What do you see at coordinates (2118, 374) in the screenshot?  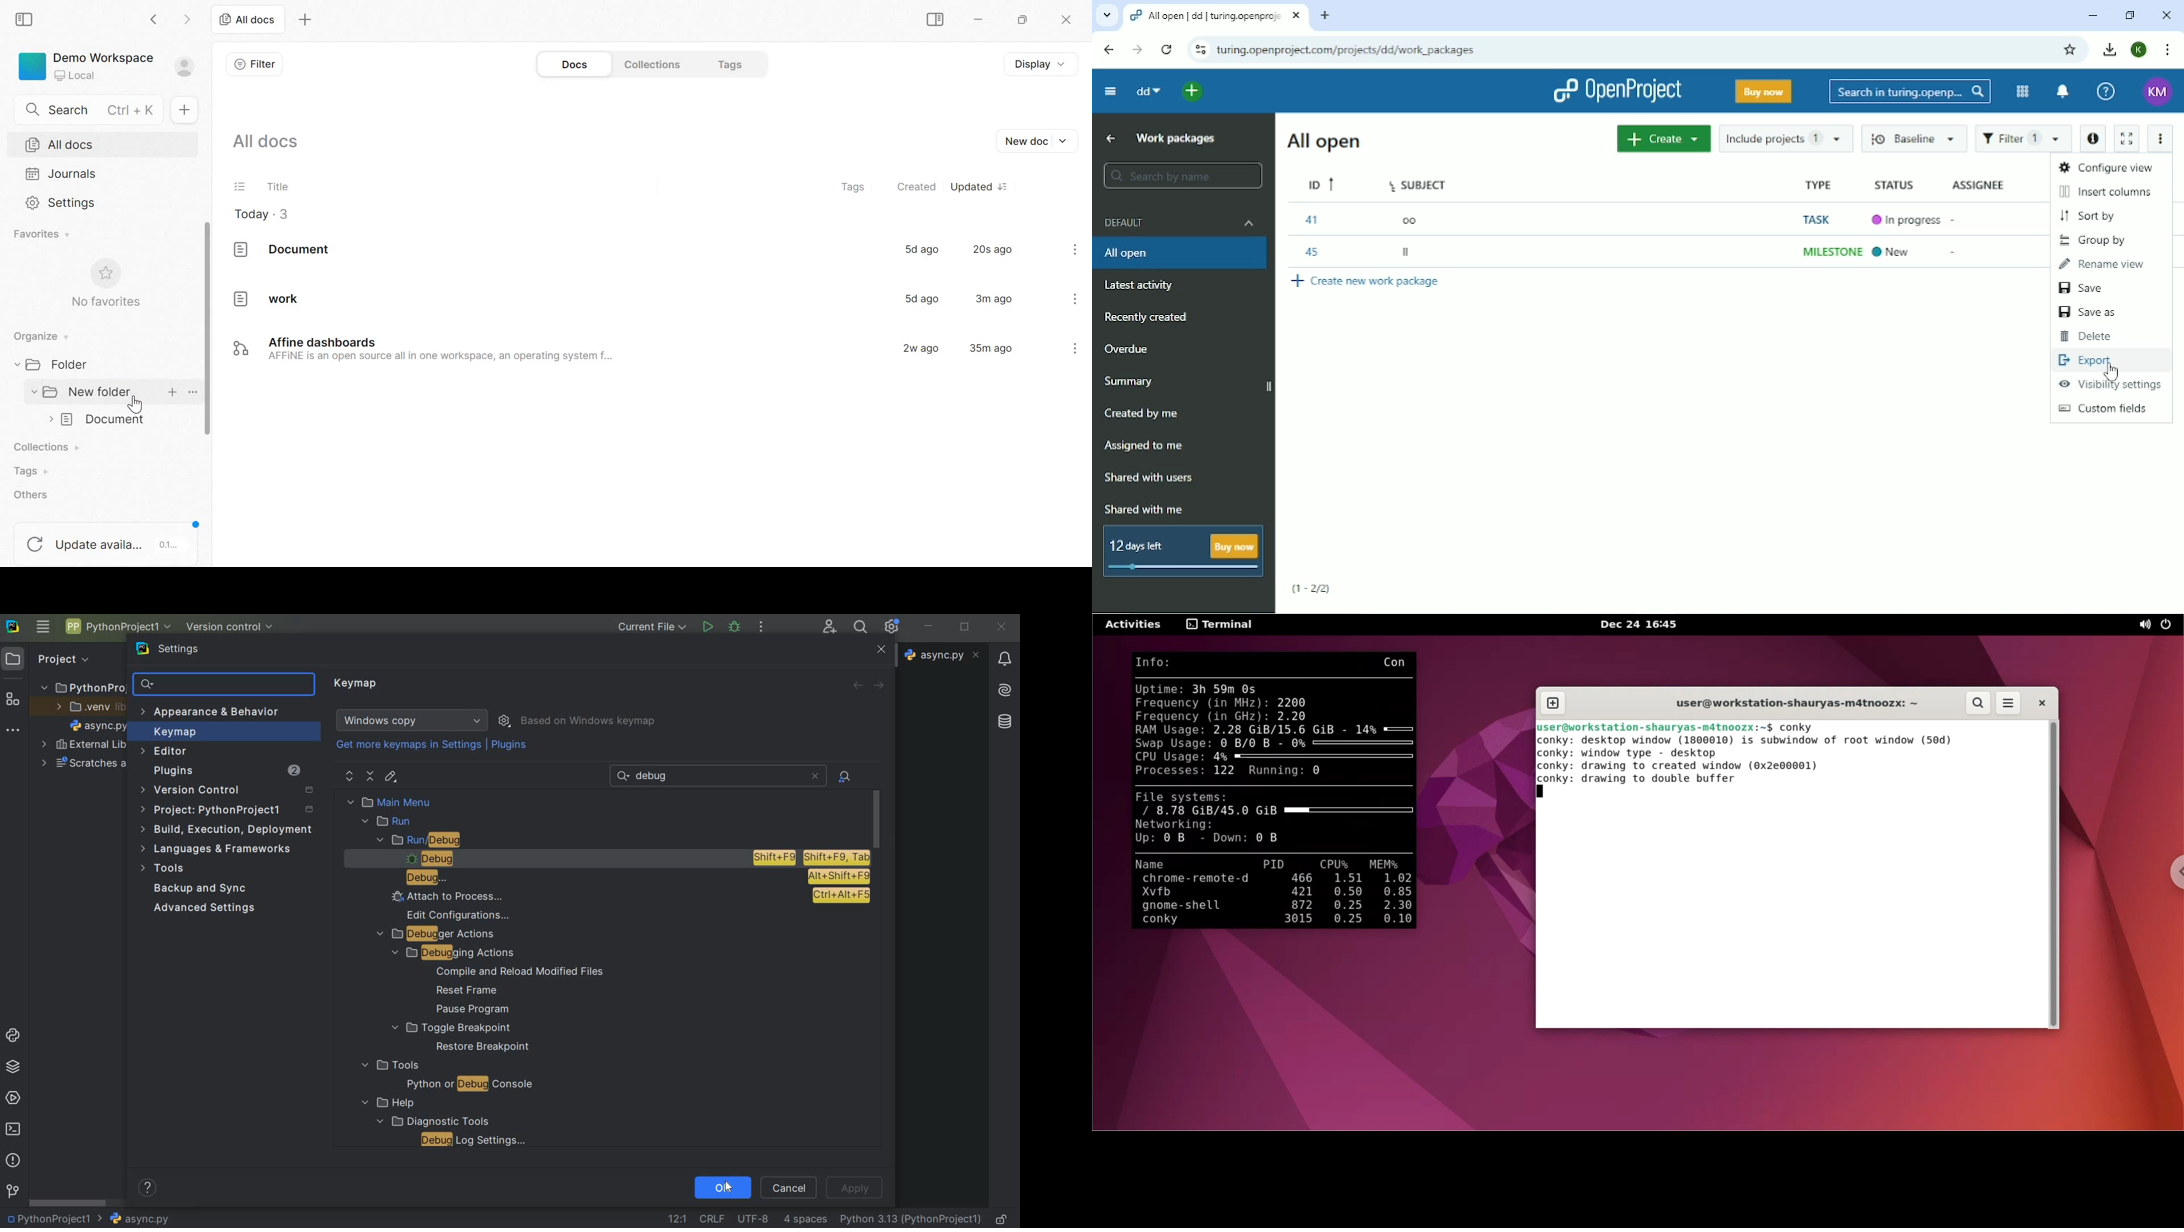 I see `cursor` at bounding box center [2118, 374].